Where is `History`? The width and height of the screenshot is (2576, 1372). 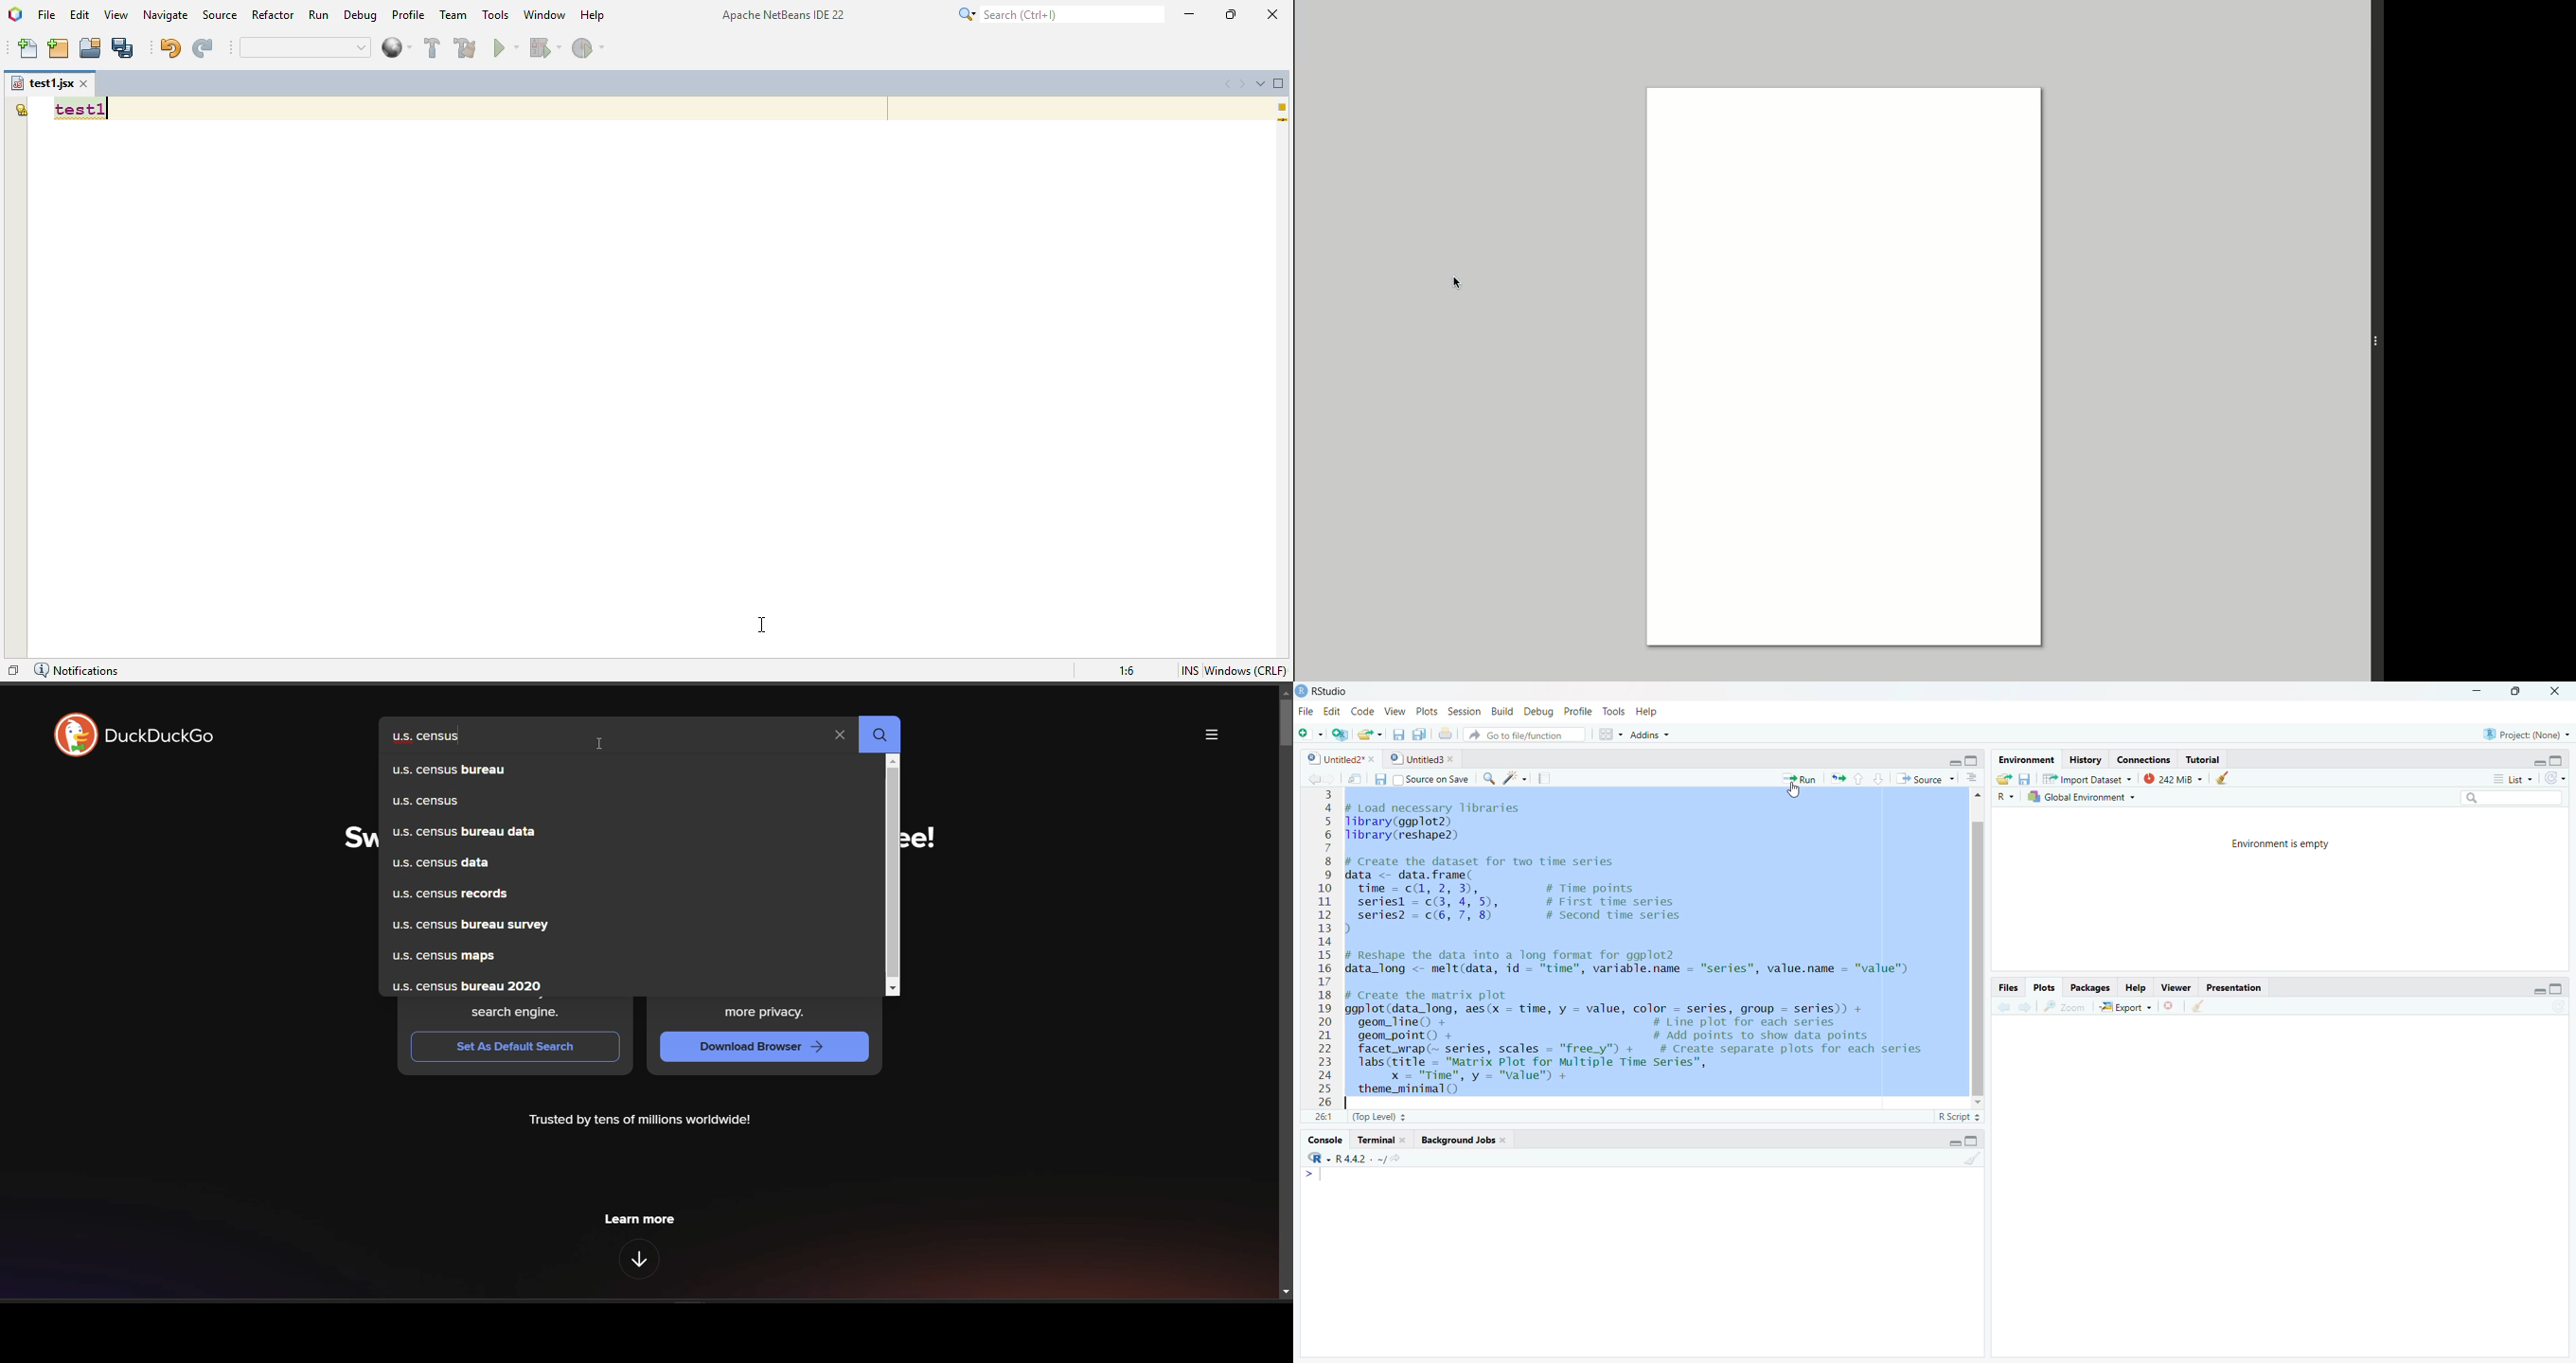 History is located at coordinates (2085, 760).